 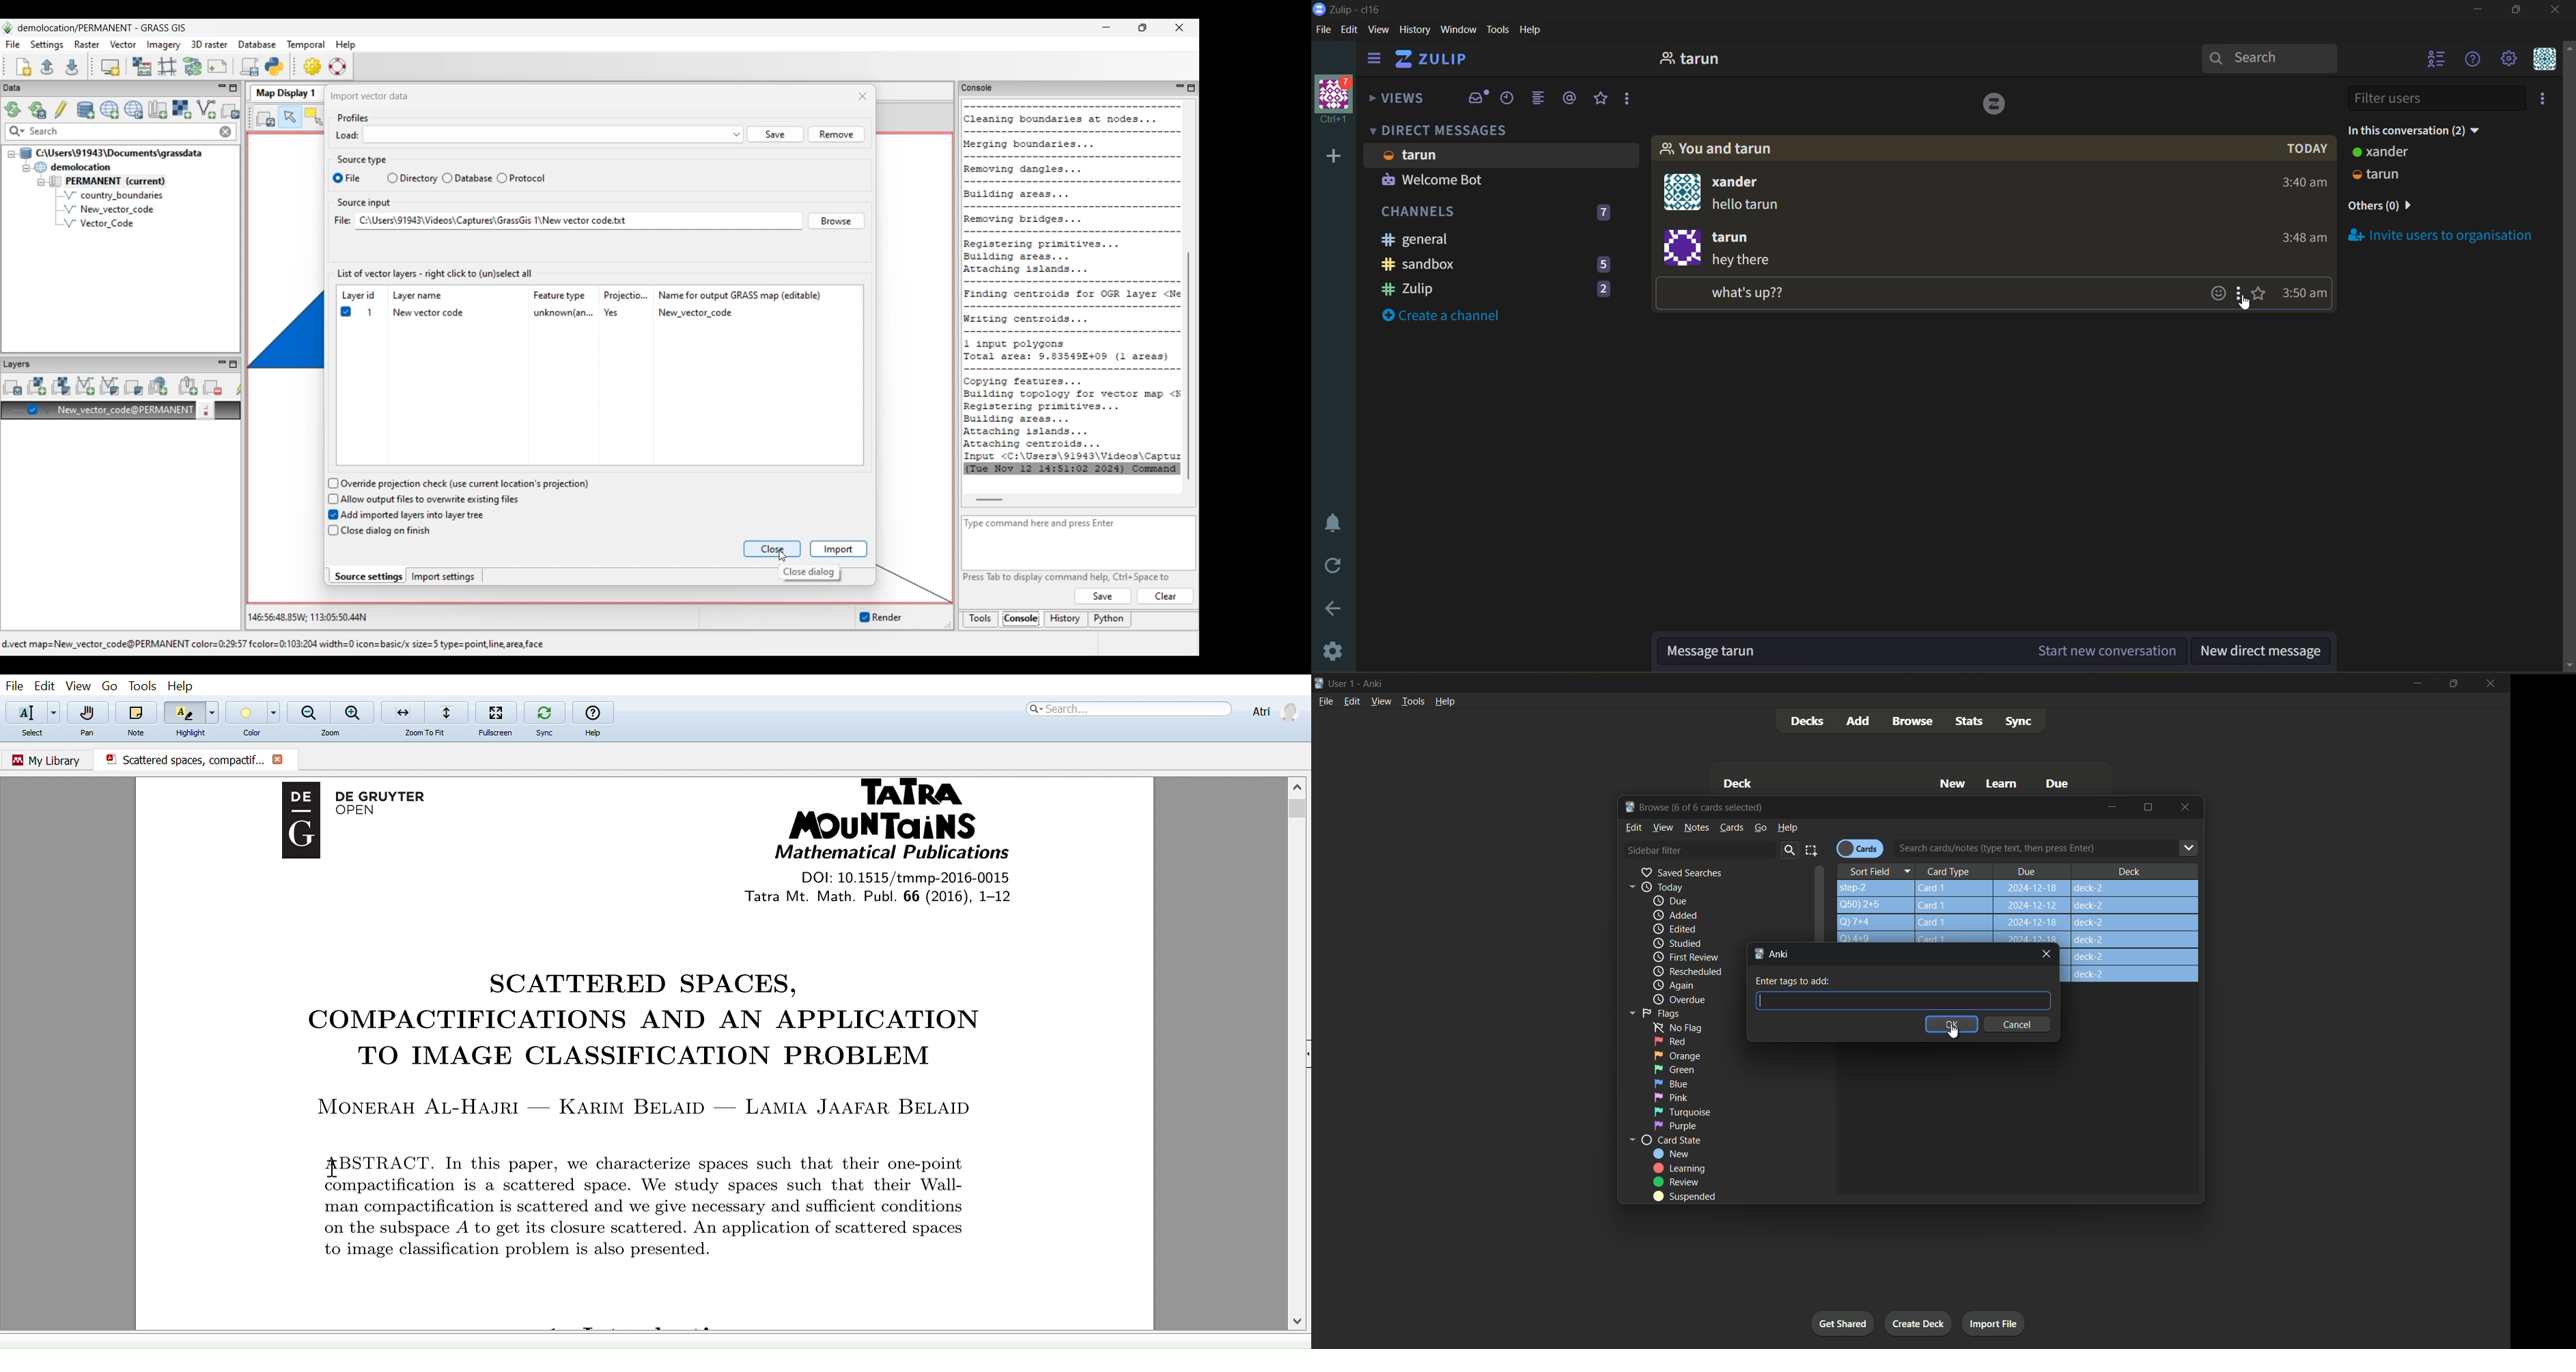 What do you see at coordinates (1789, 851) in the screenshot?
I see `Search` at bounding box center [1789, 851].